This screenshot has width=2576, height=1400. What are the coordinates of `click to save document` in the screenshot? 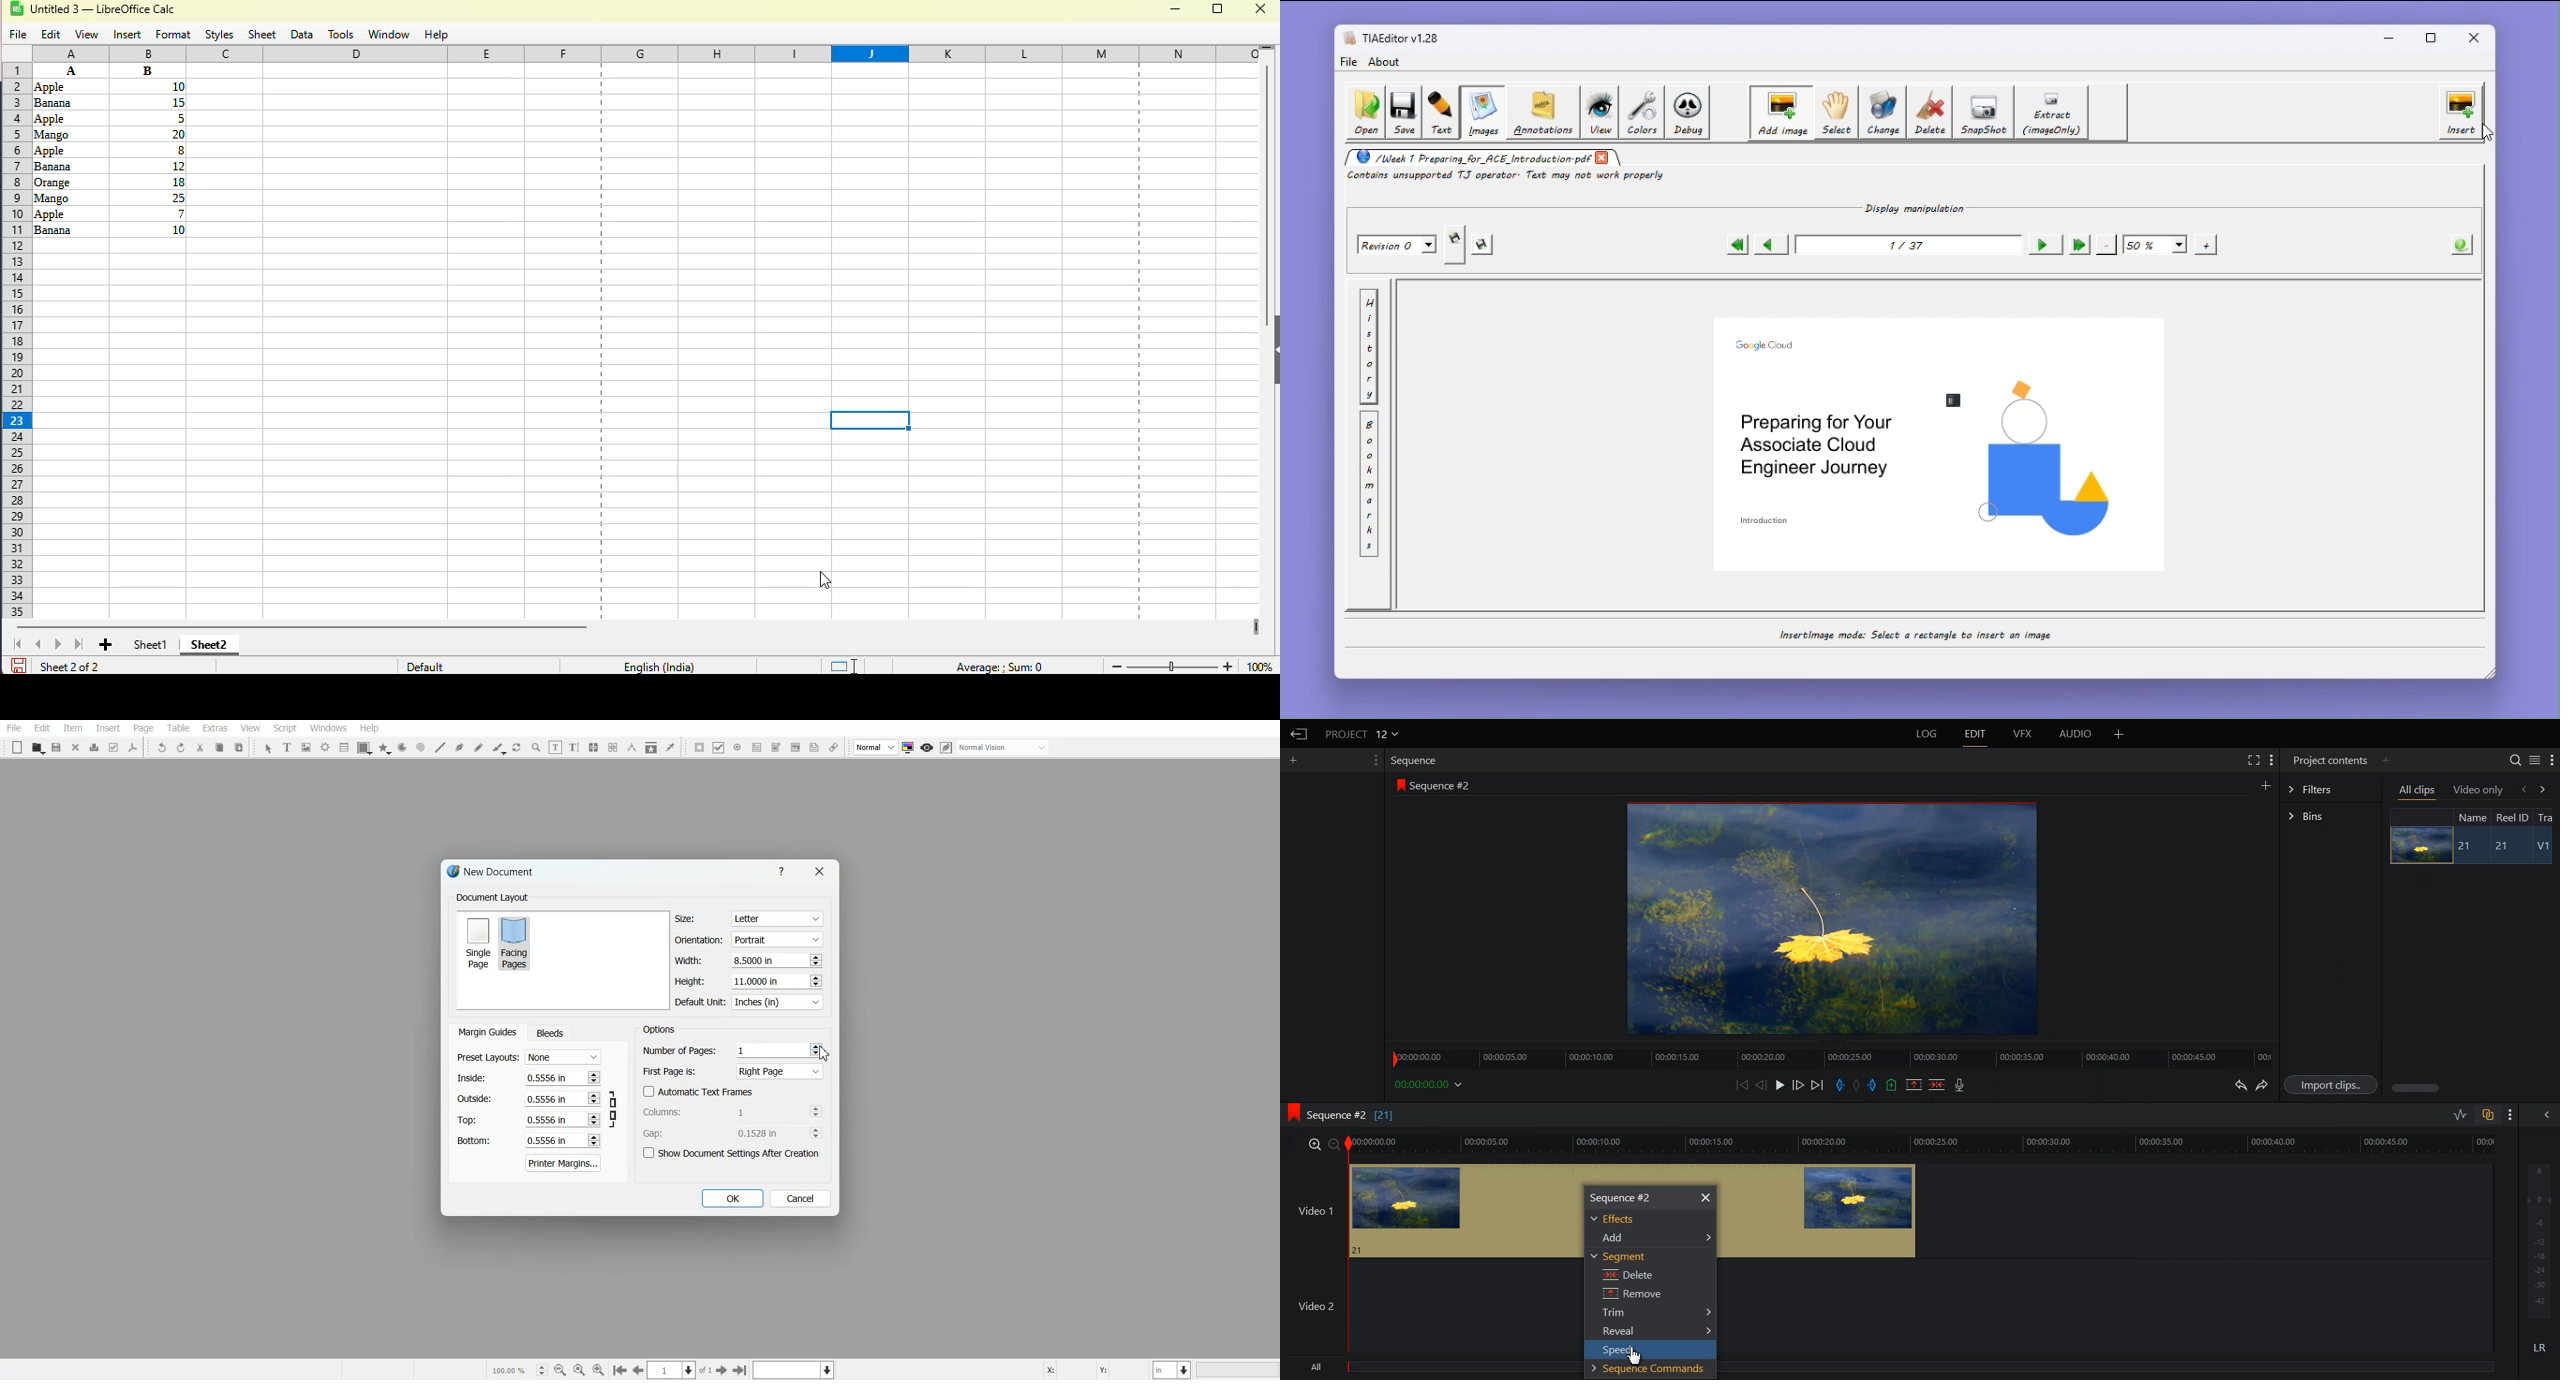 It's located at (18, 665).